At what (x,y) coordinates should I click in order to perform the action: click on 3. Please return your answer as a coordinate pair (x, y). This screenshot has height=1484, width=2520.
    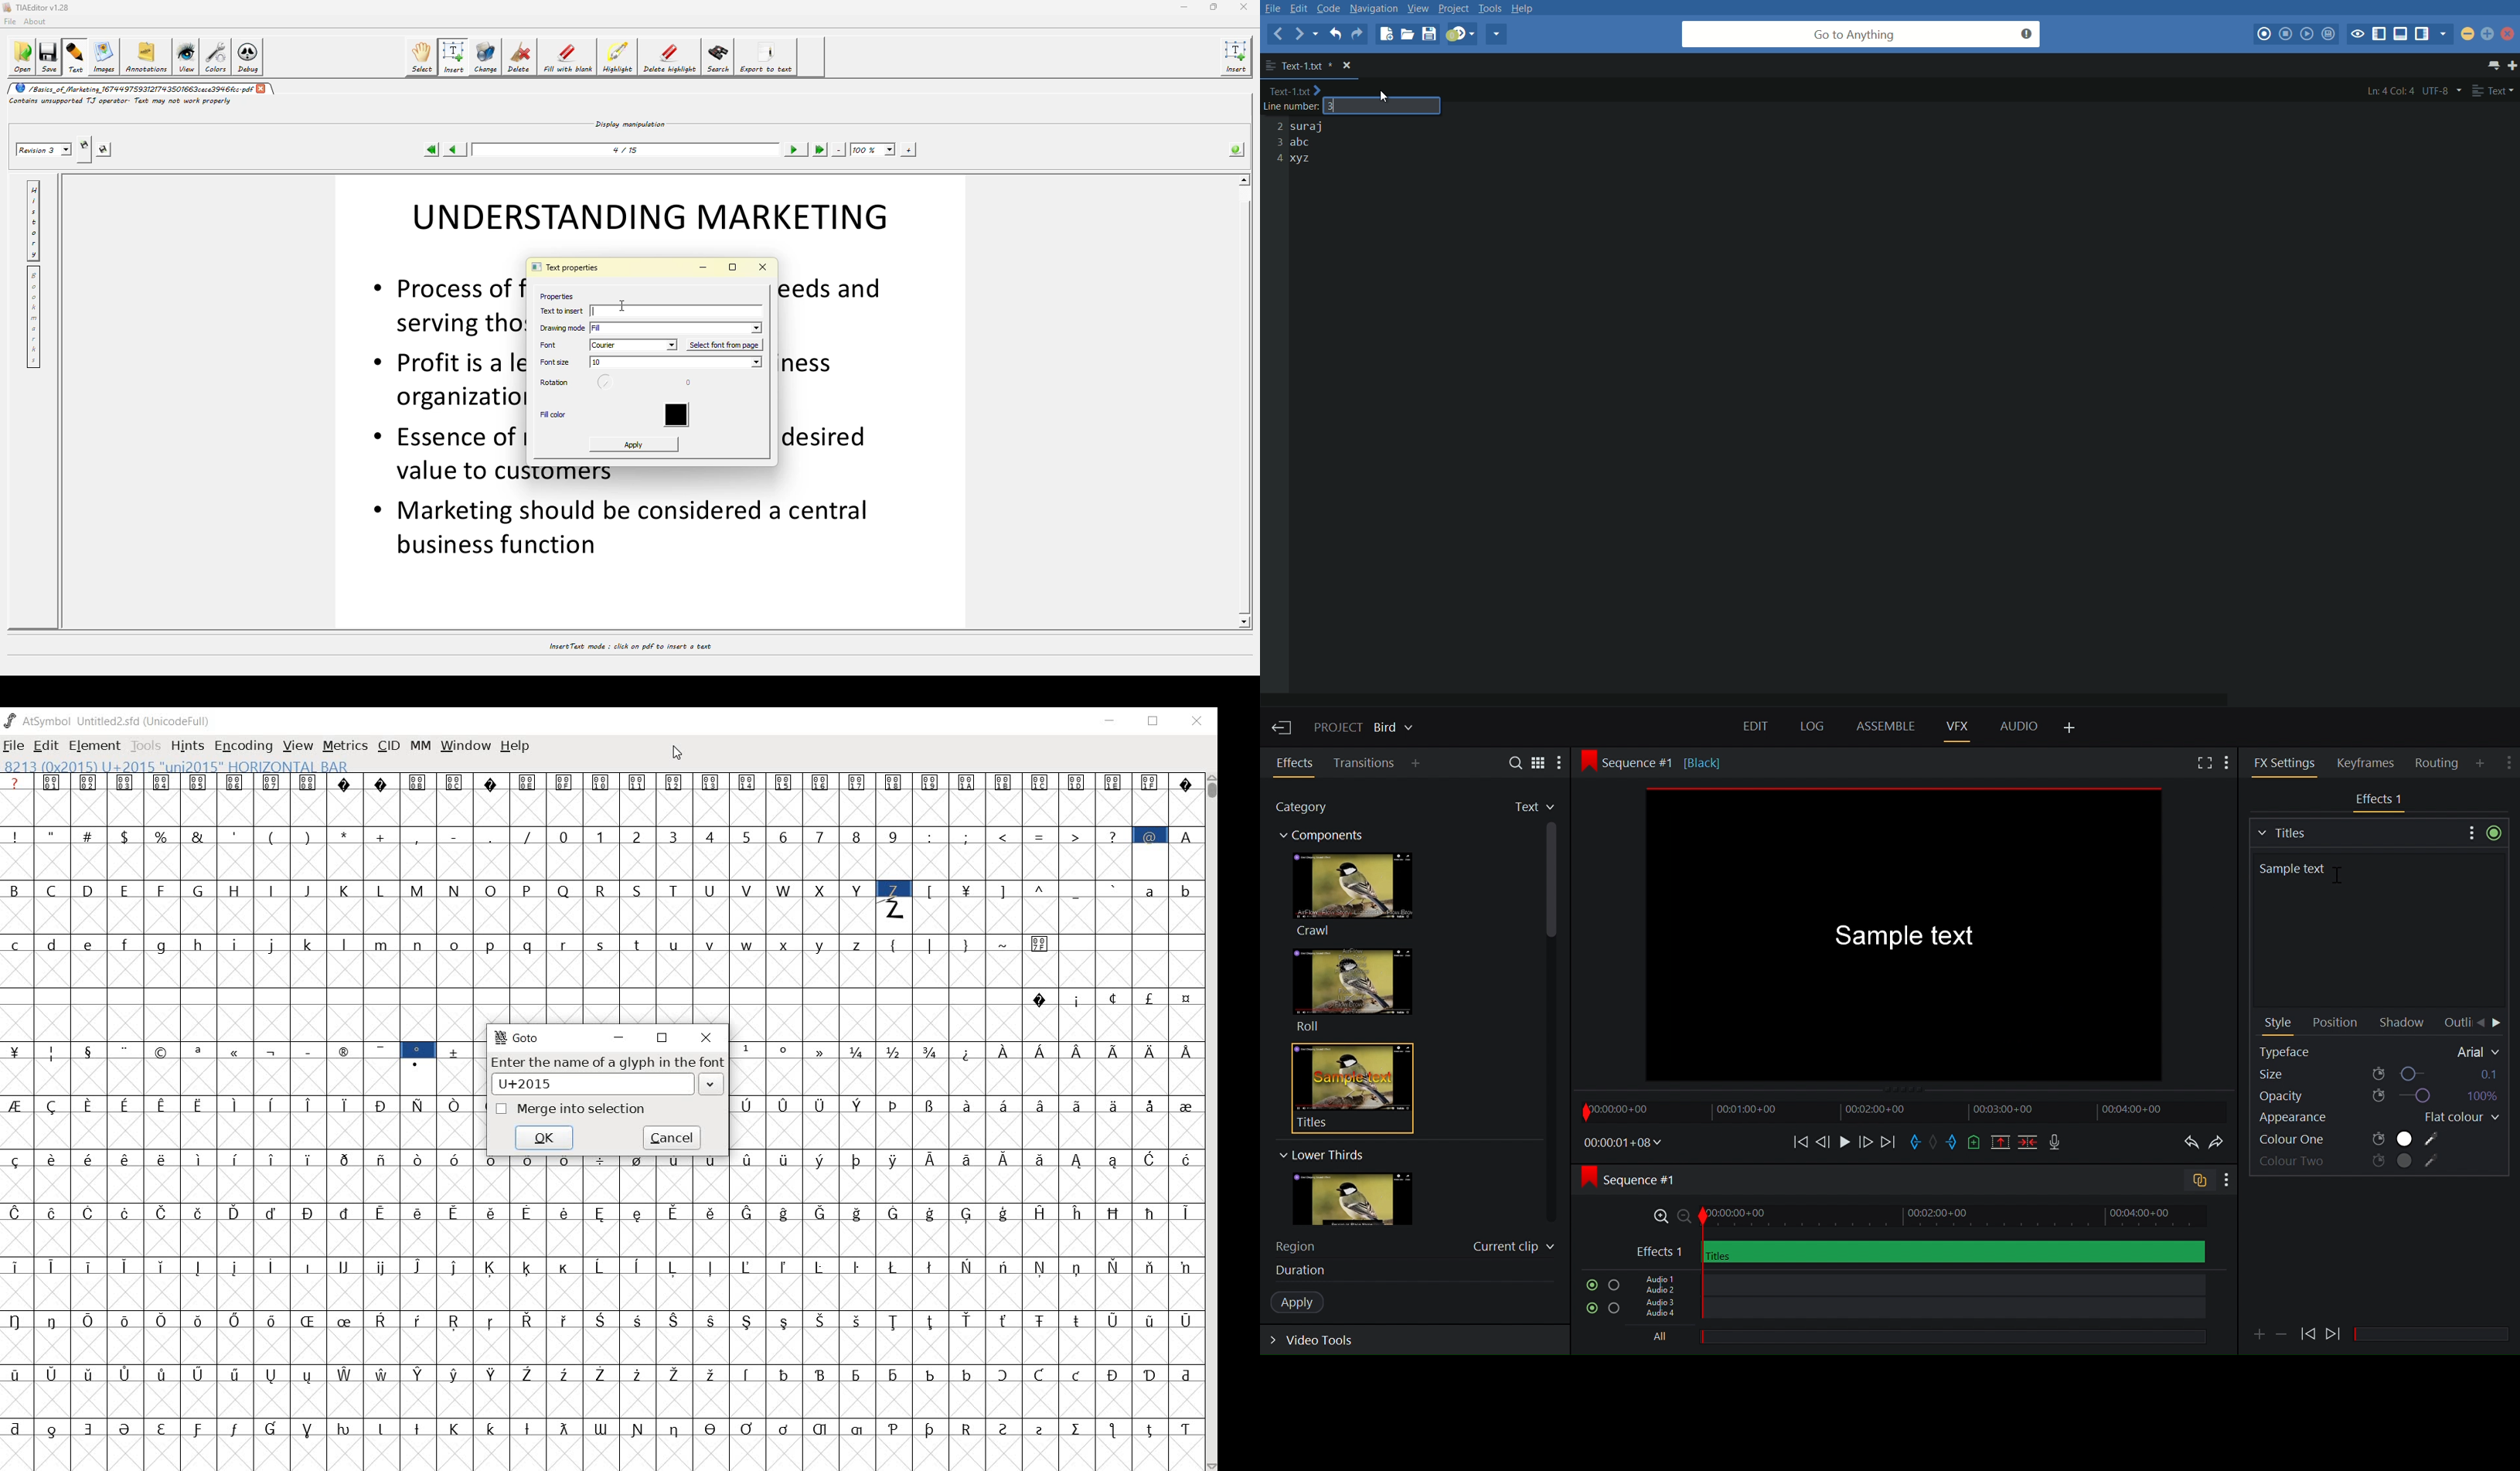
    Looking at the image, I should click on (1378, 108).